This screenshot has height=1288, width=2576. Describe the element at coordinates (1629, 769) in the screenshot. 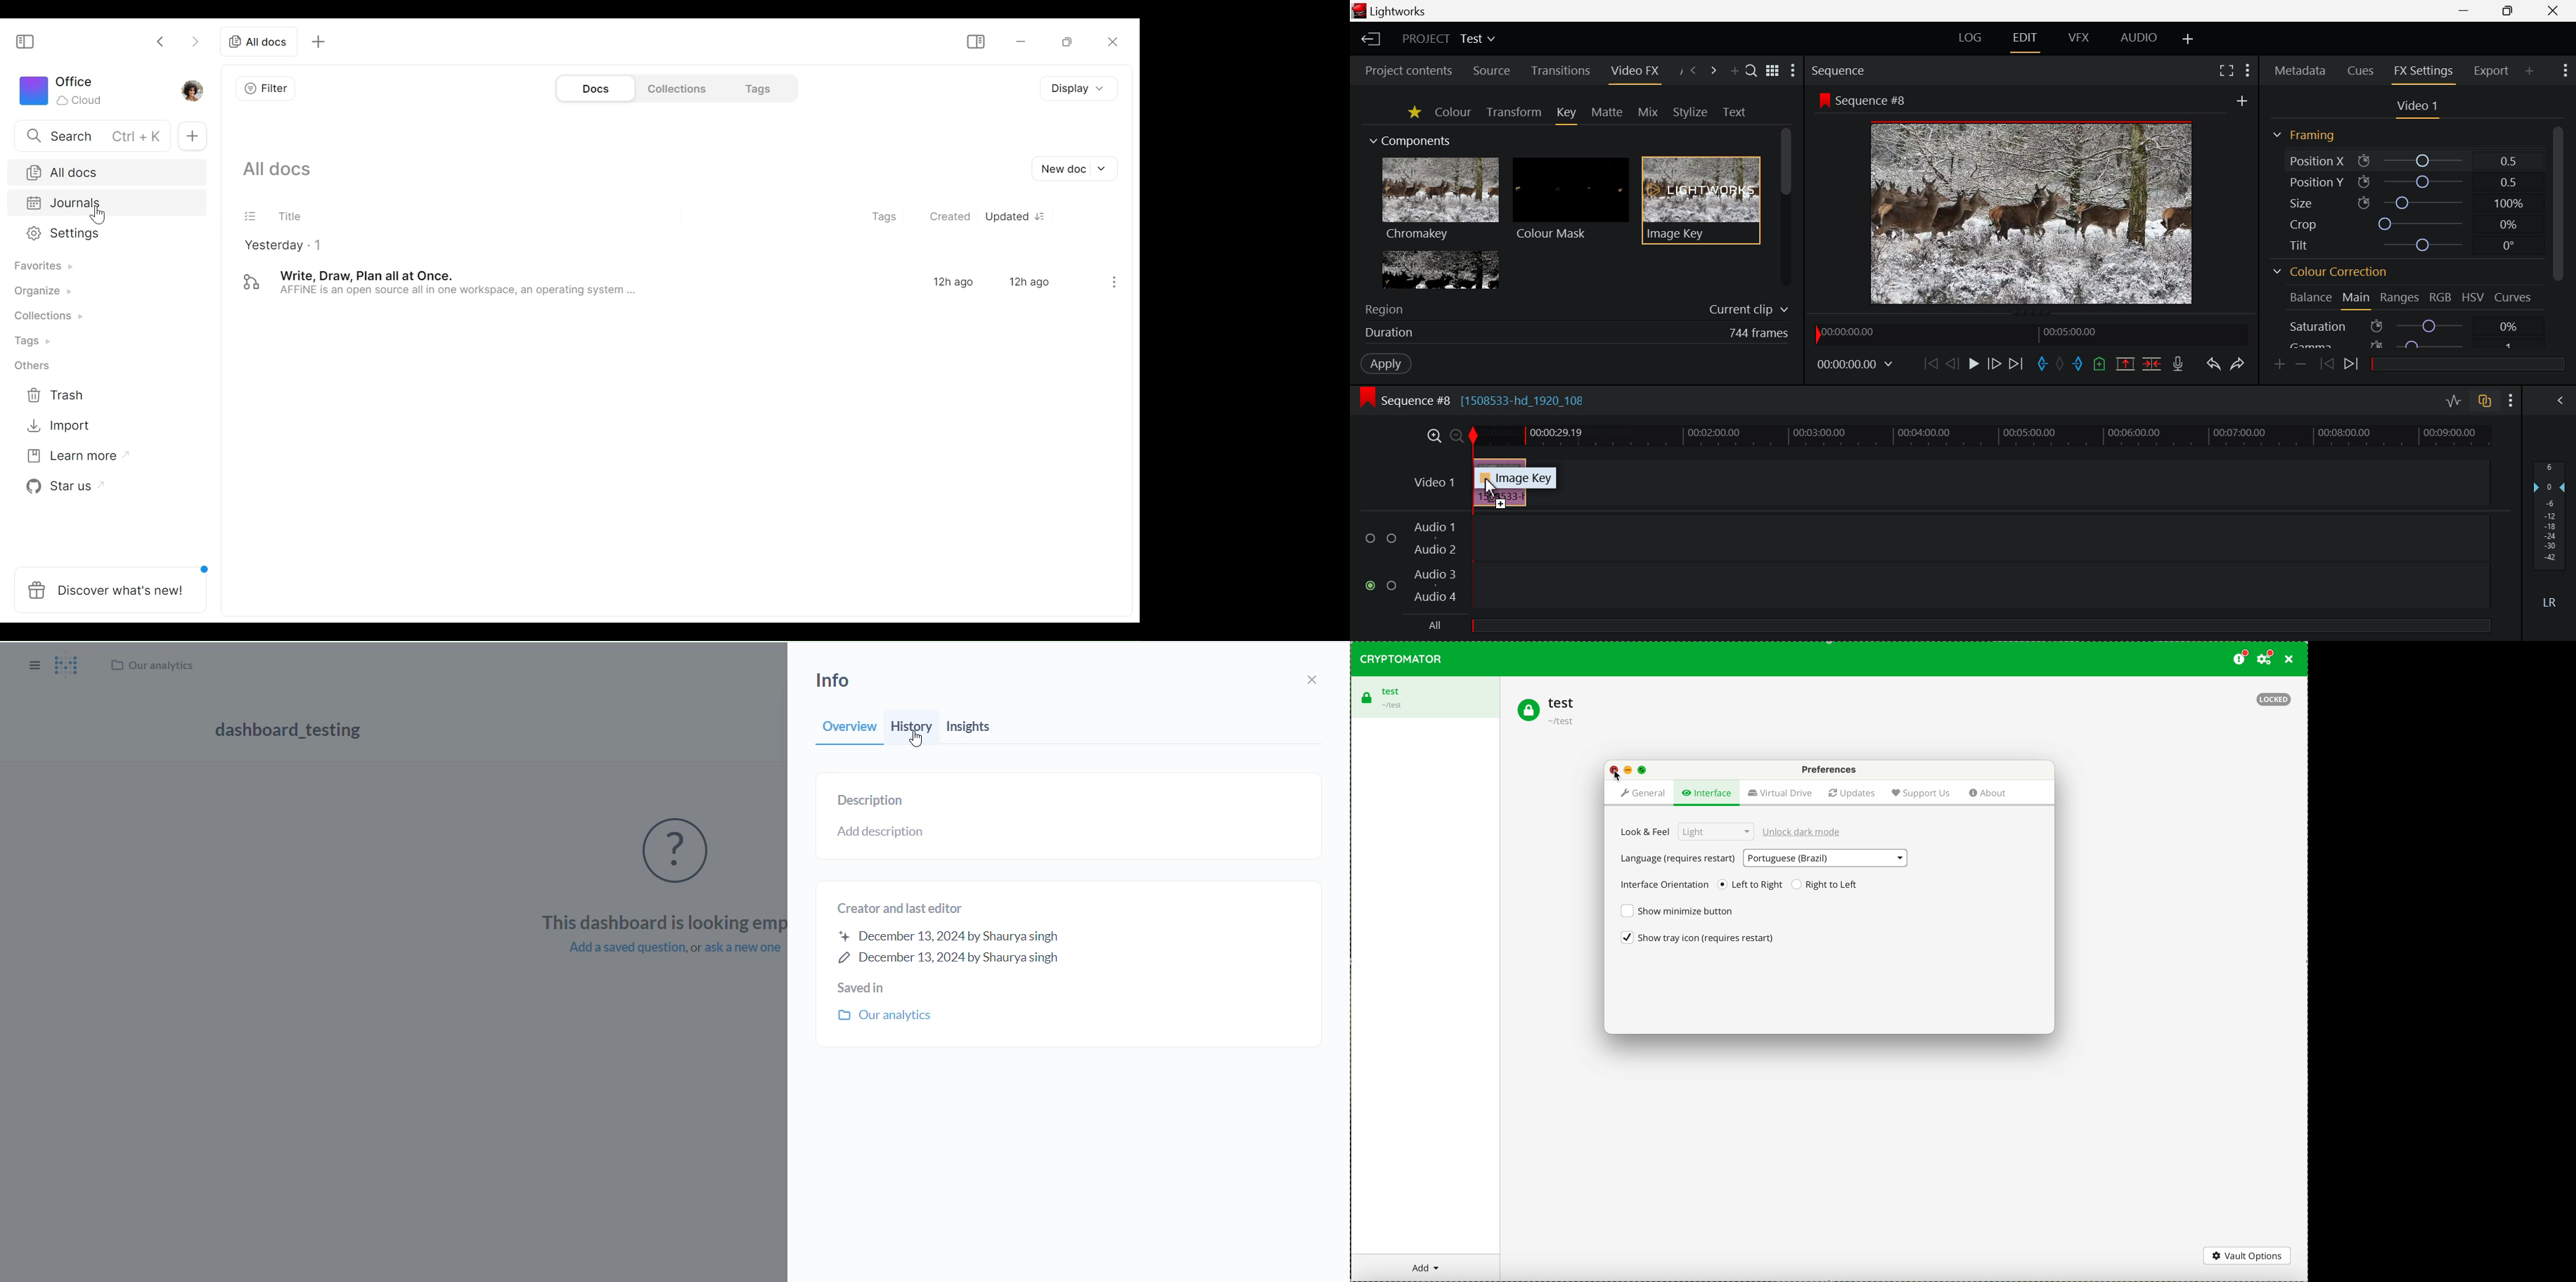

I see `minimize` at that location.